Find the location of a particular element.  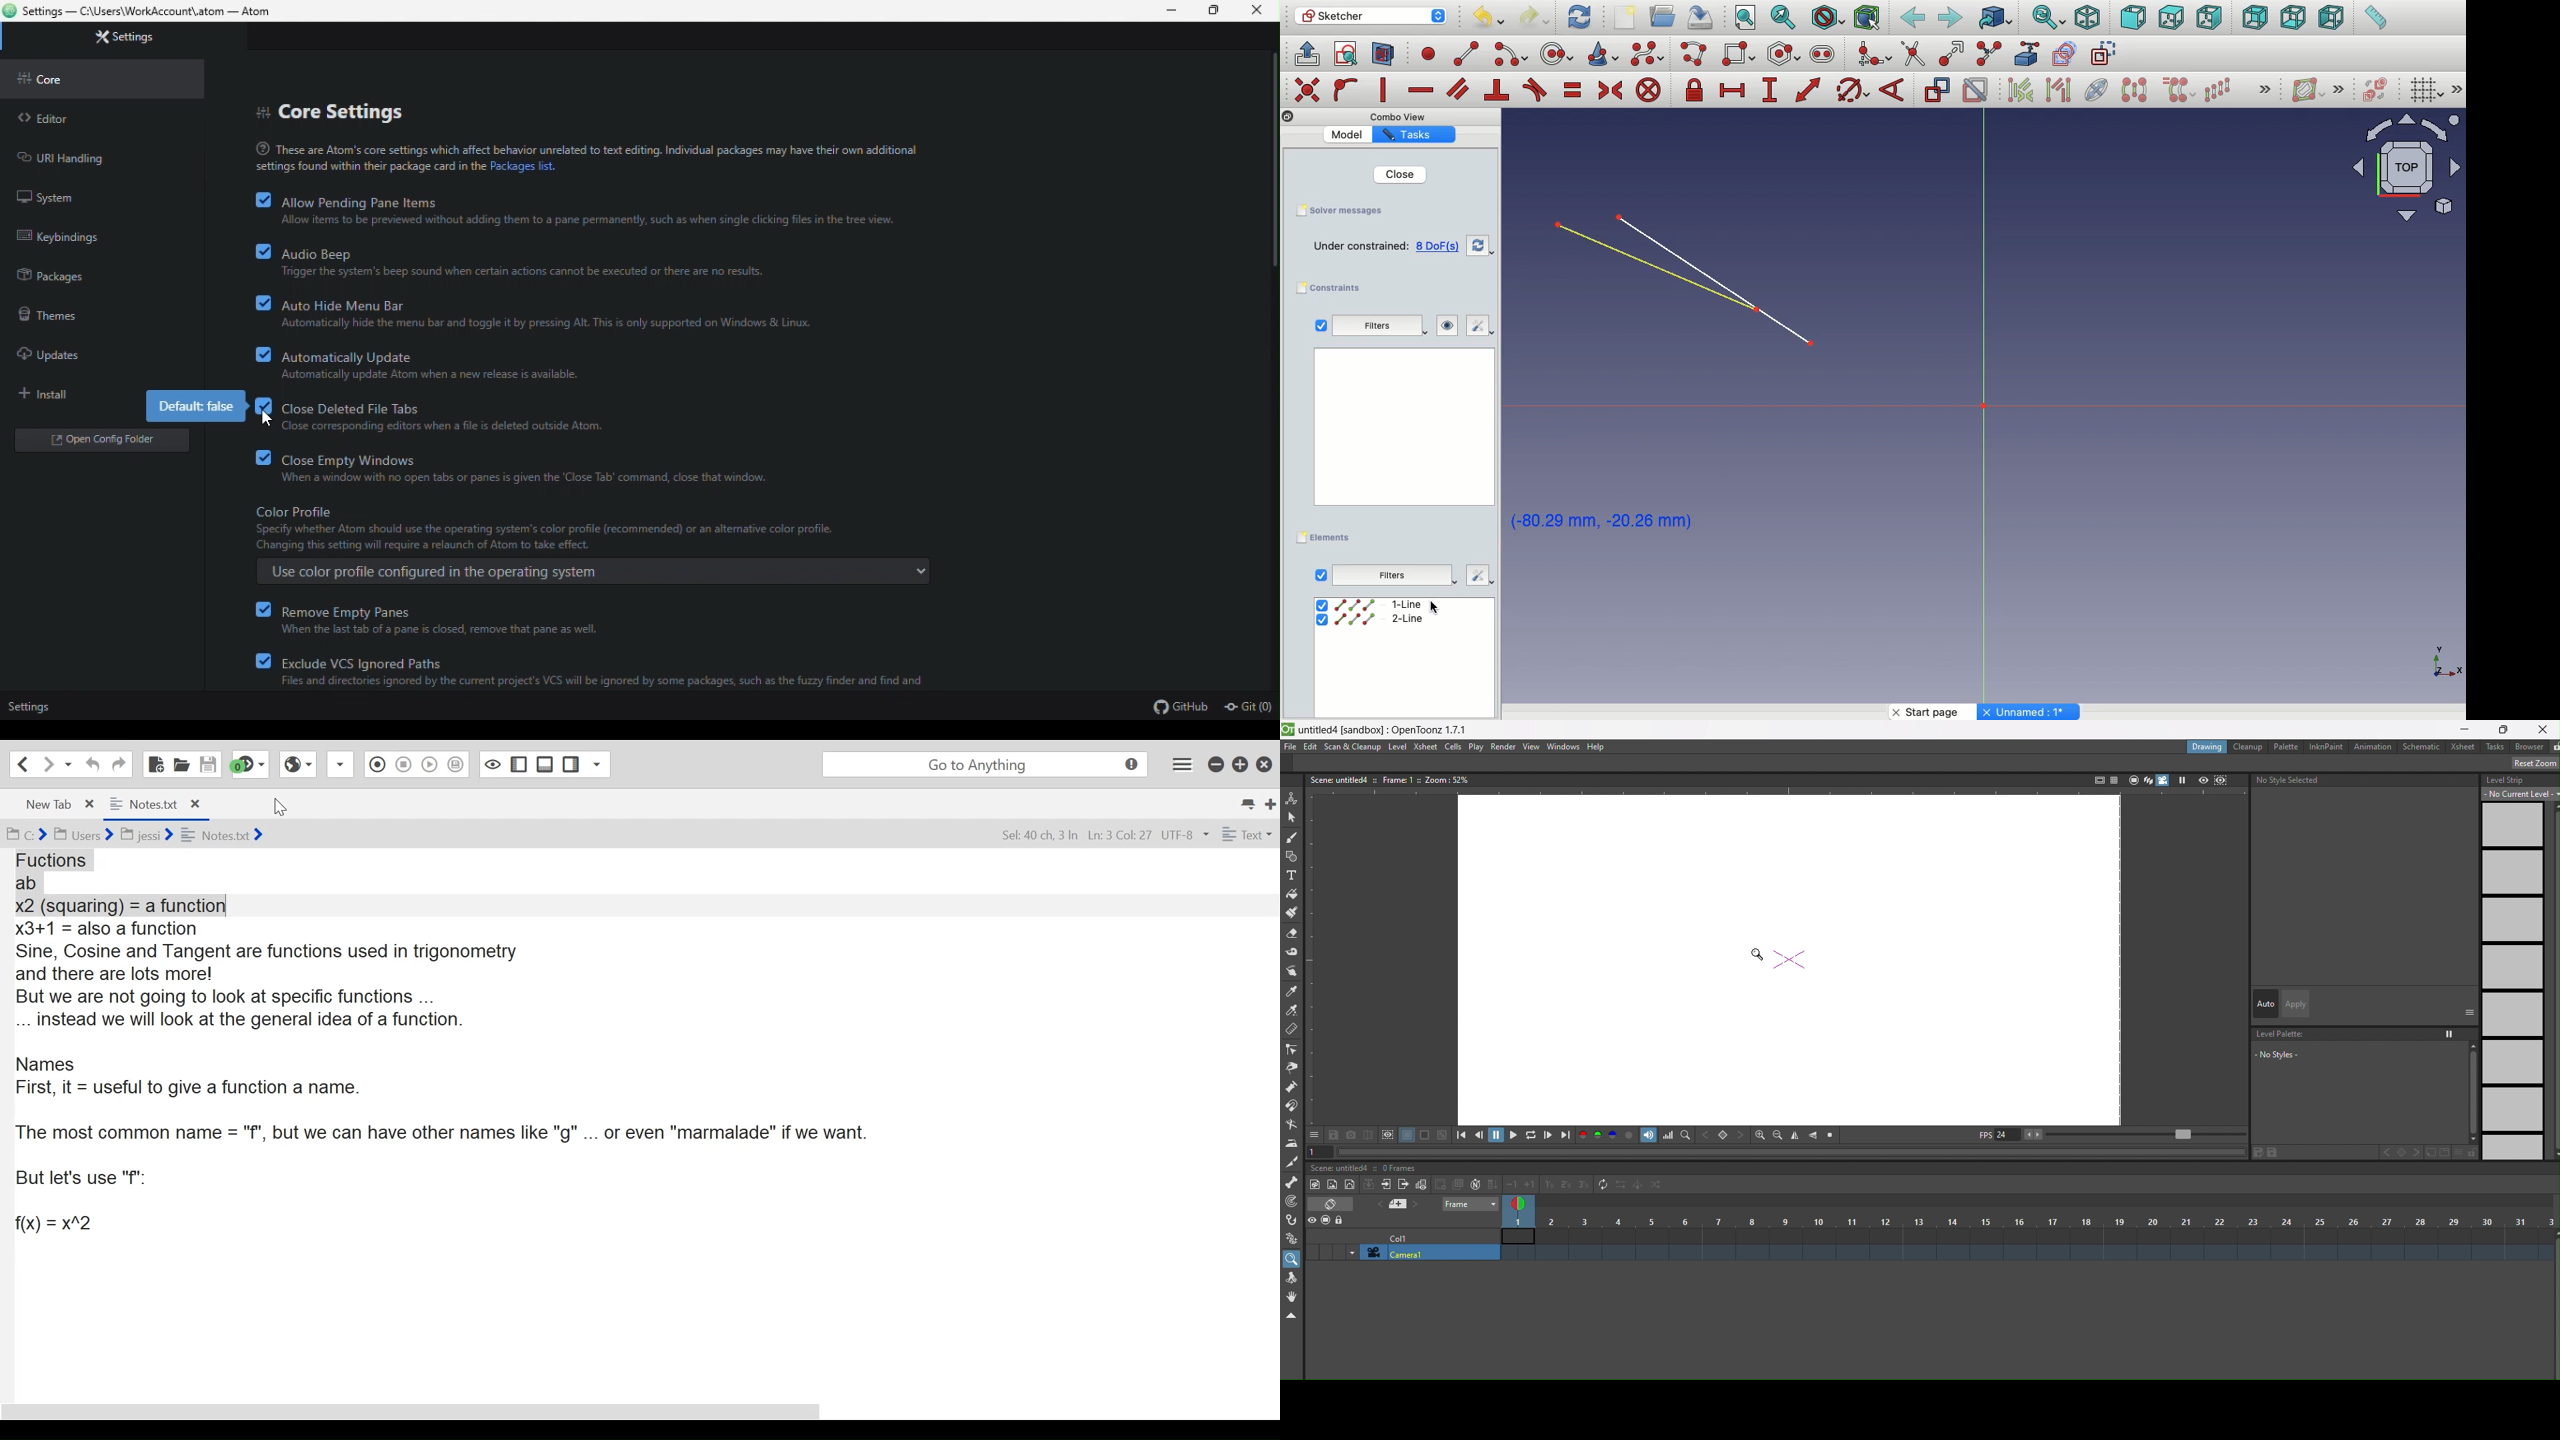

Forward is located at coordinates (1951, 19).